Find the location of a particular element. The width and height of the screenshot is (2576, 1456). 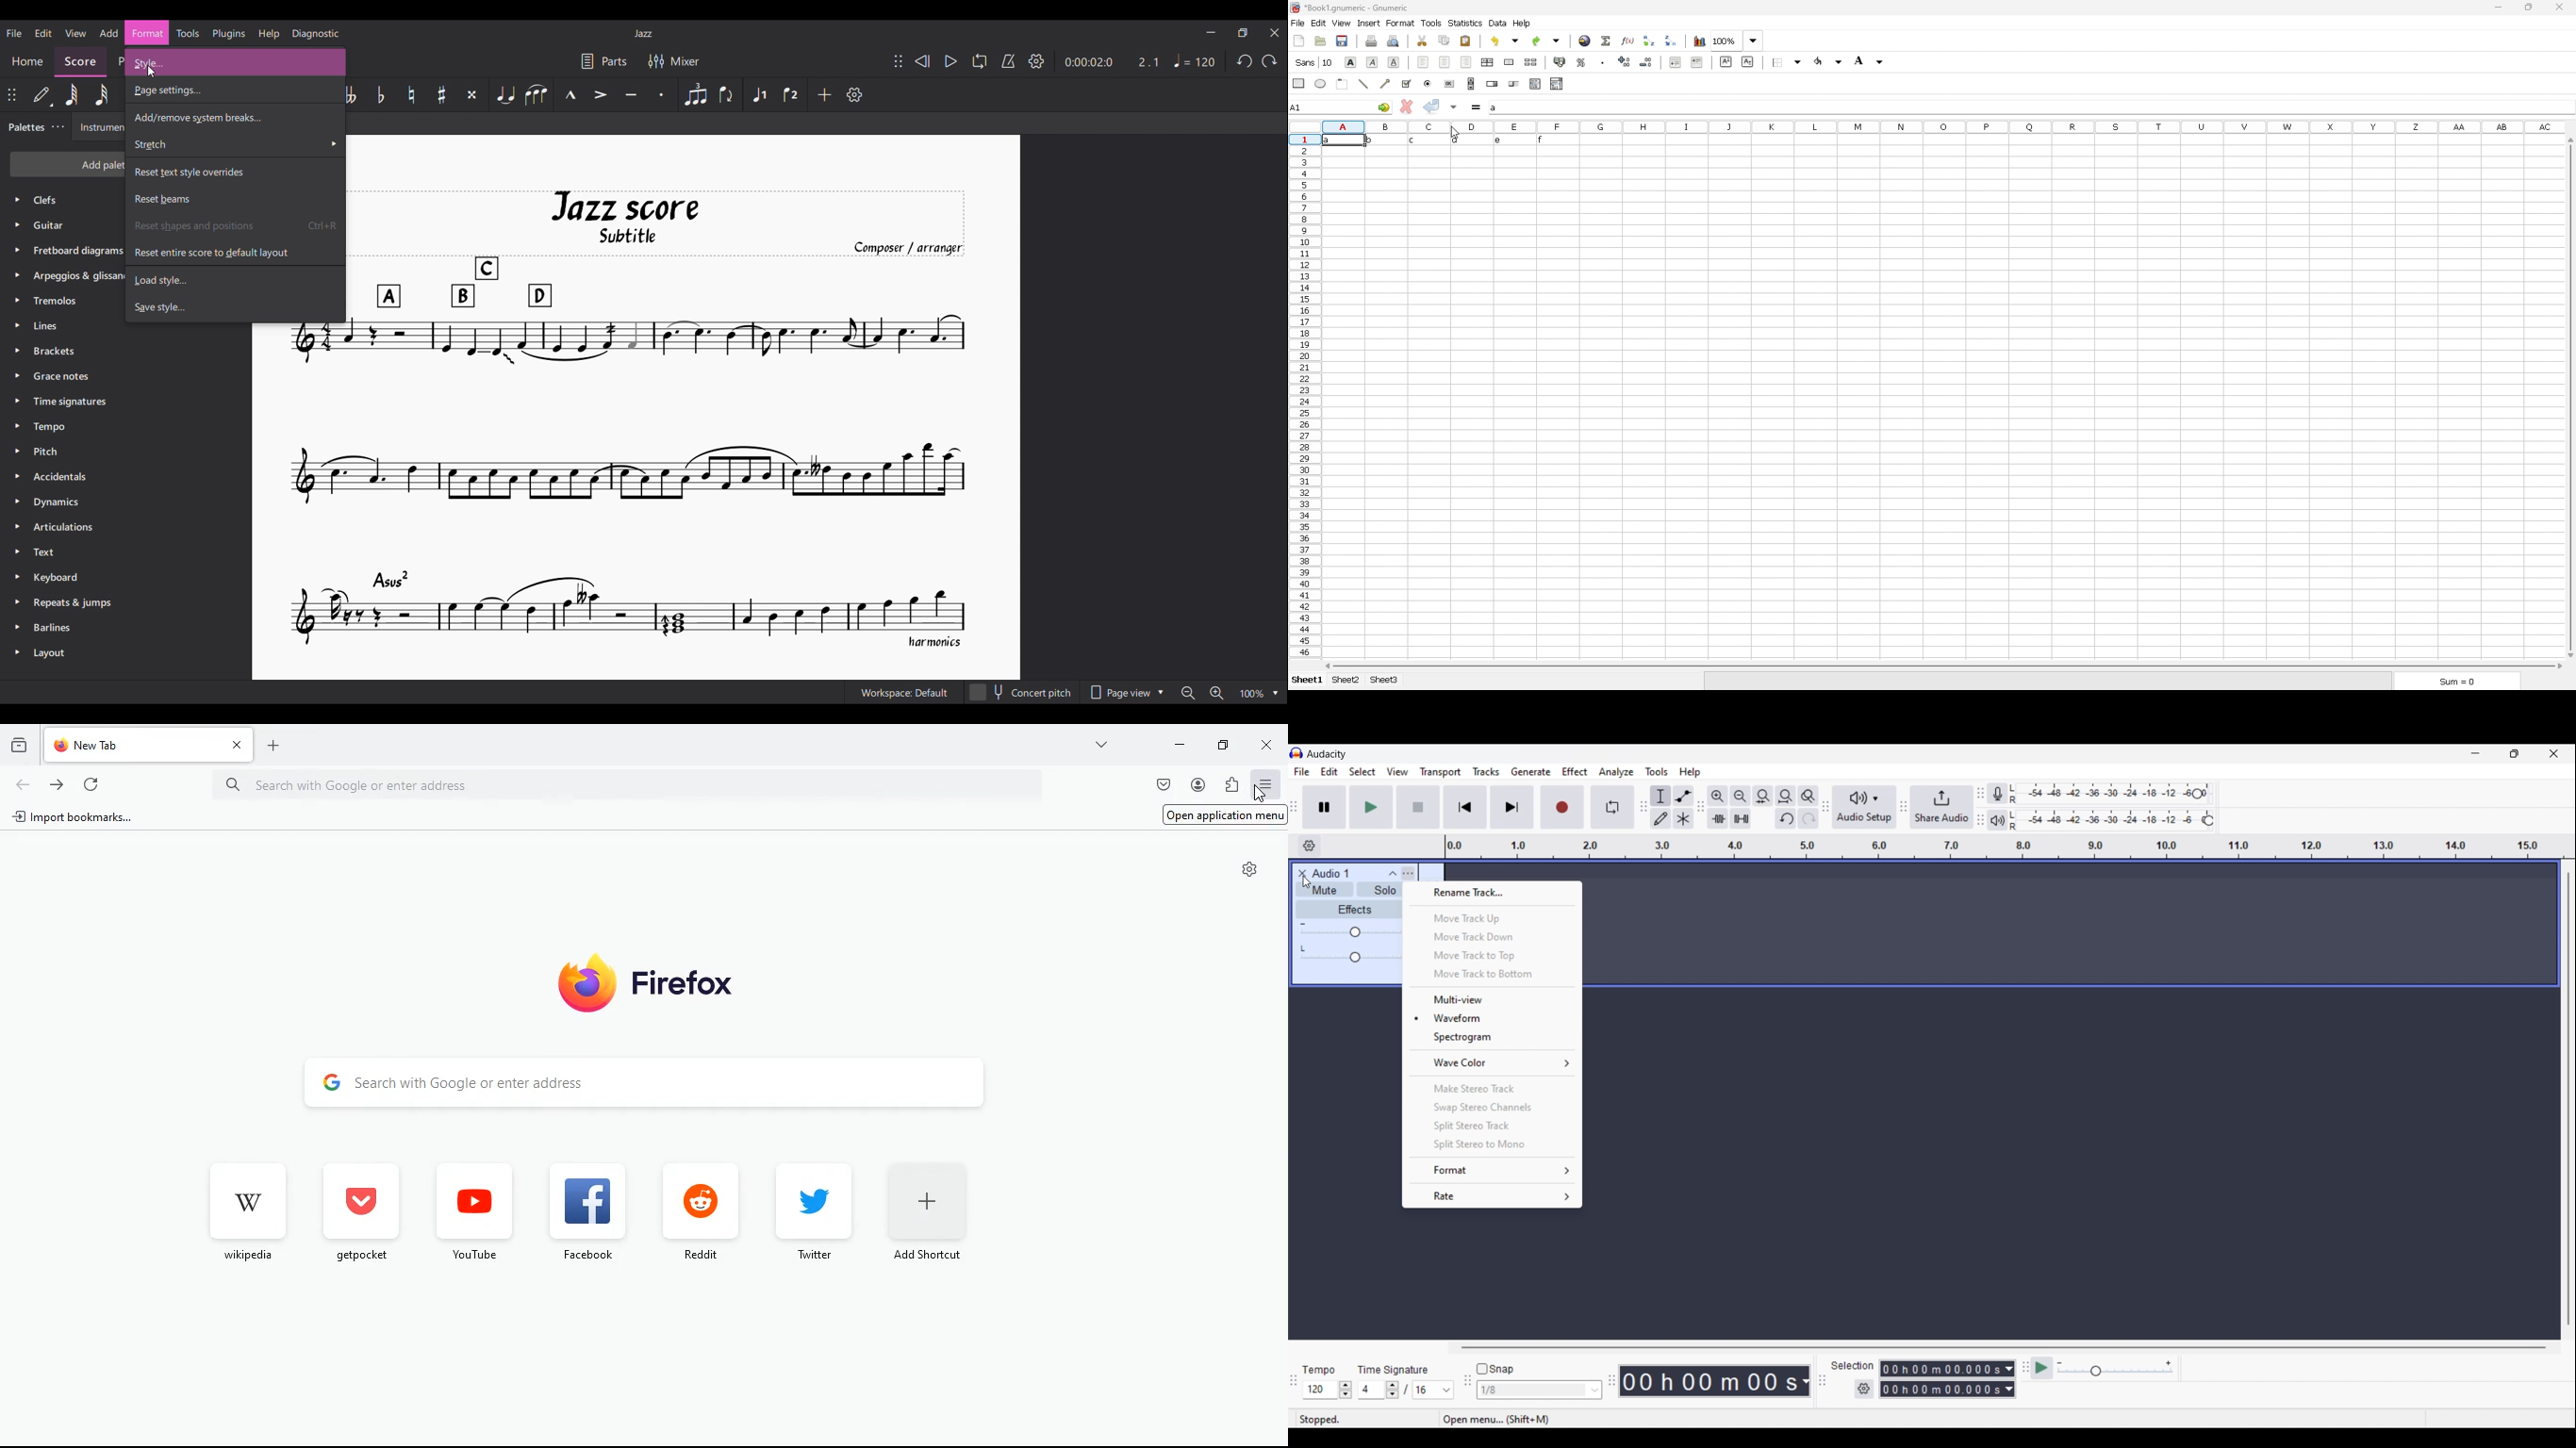

Toggle natural is located at coordinates (412, 95).